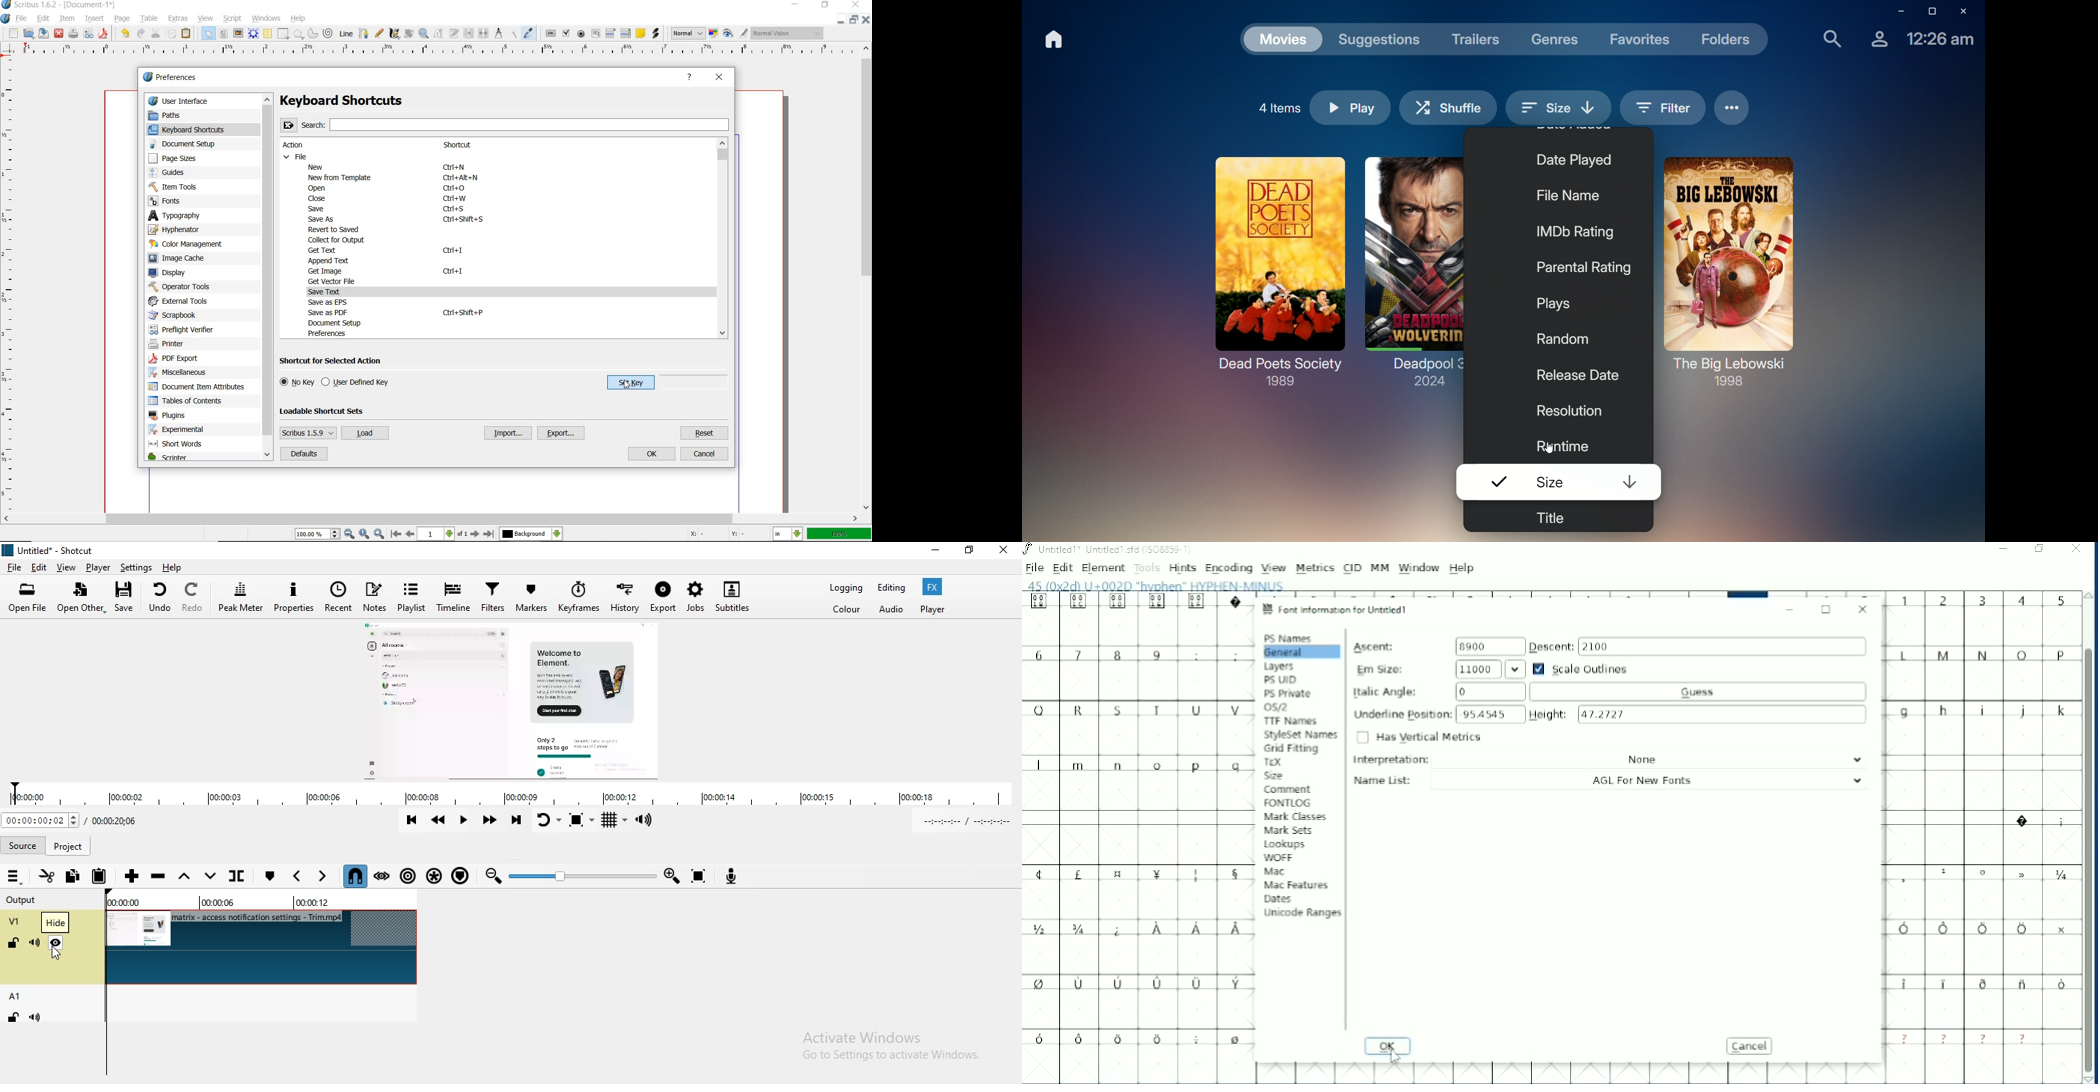  What do you see at coordinates (1281, 680) in the screenshot?
I see `PS UID` at bounding box center [1281, 680].